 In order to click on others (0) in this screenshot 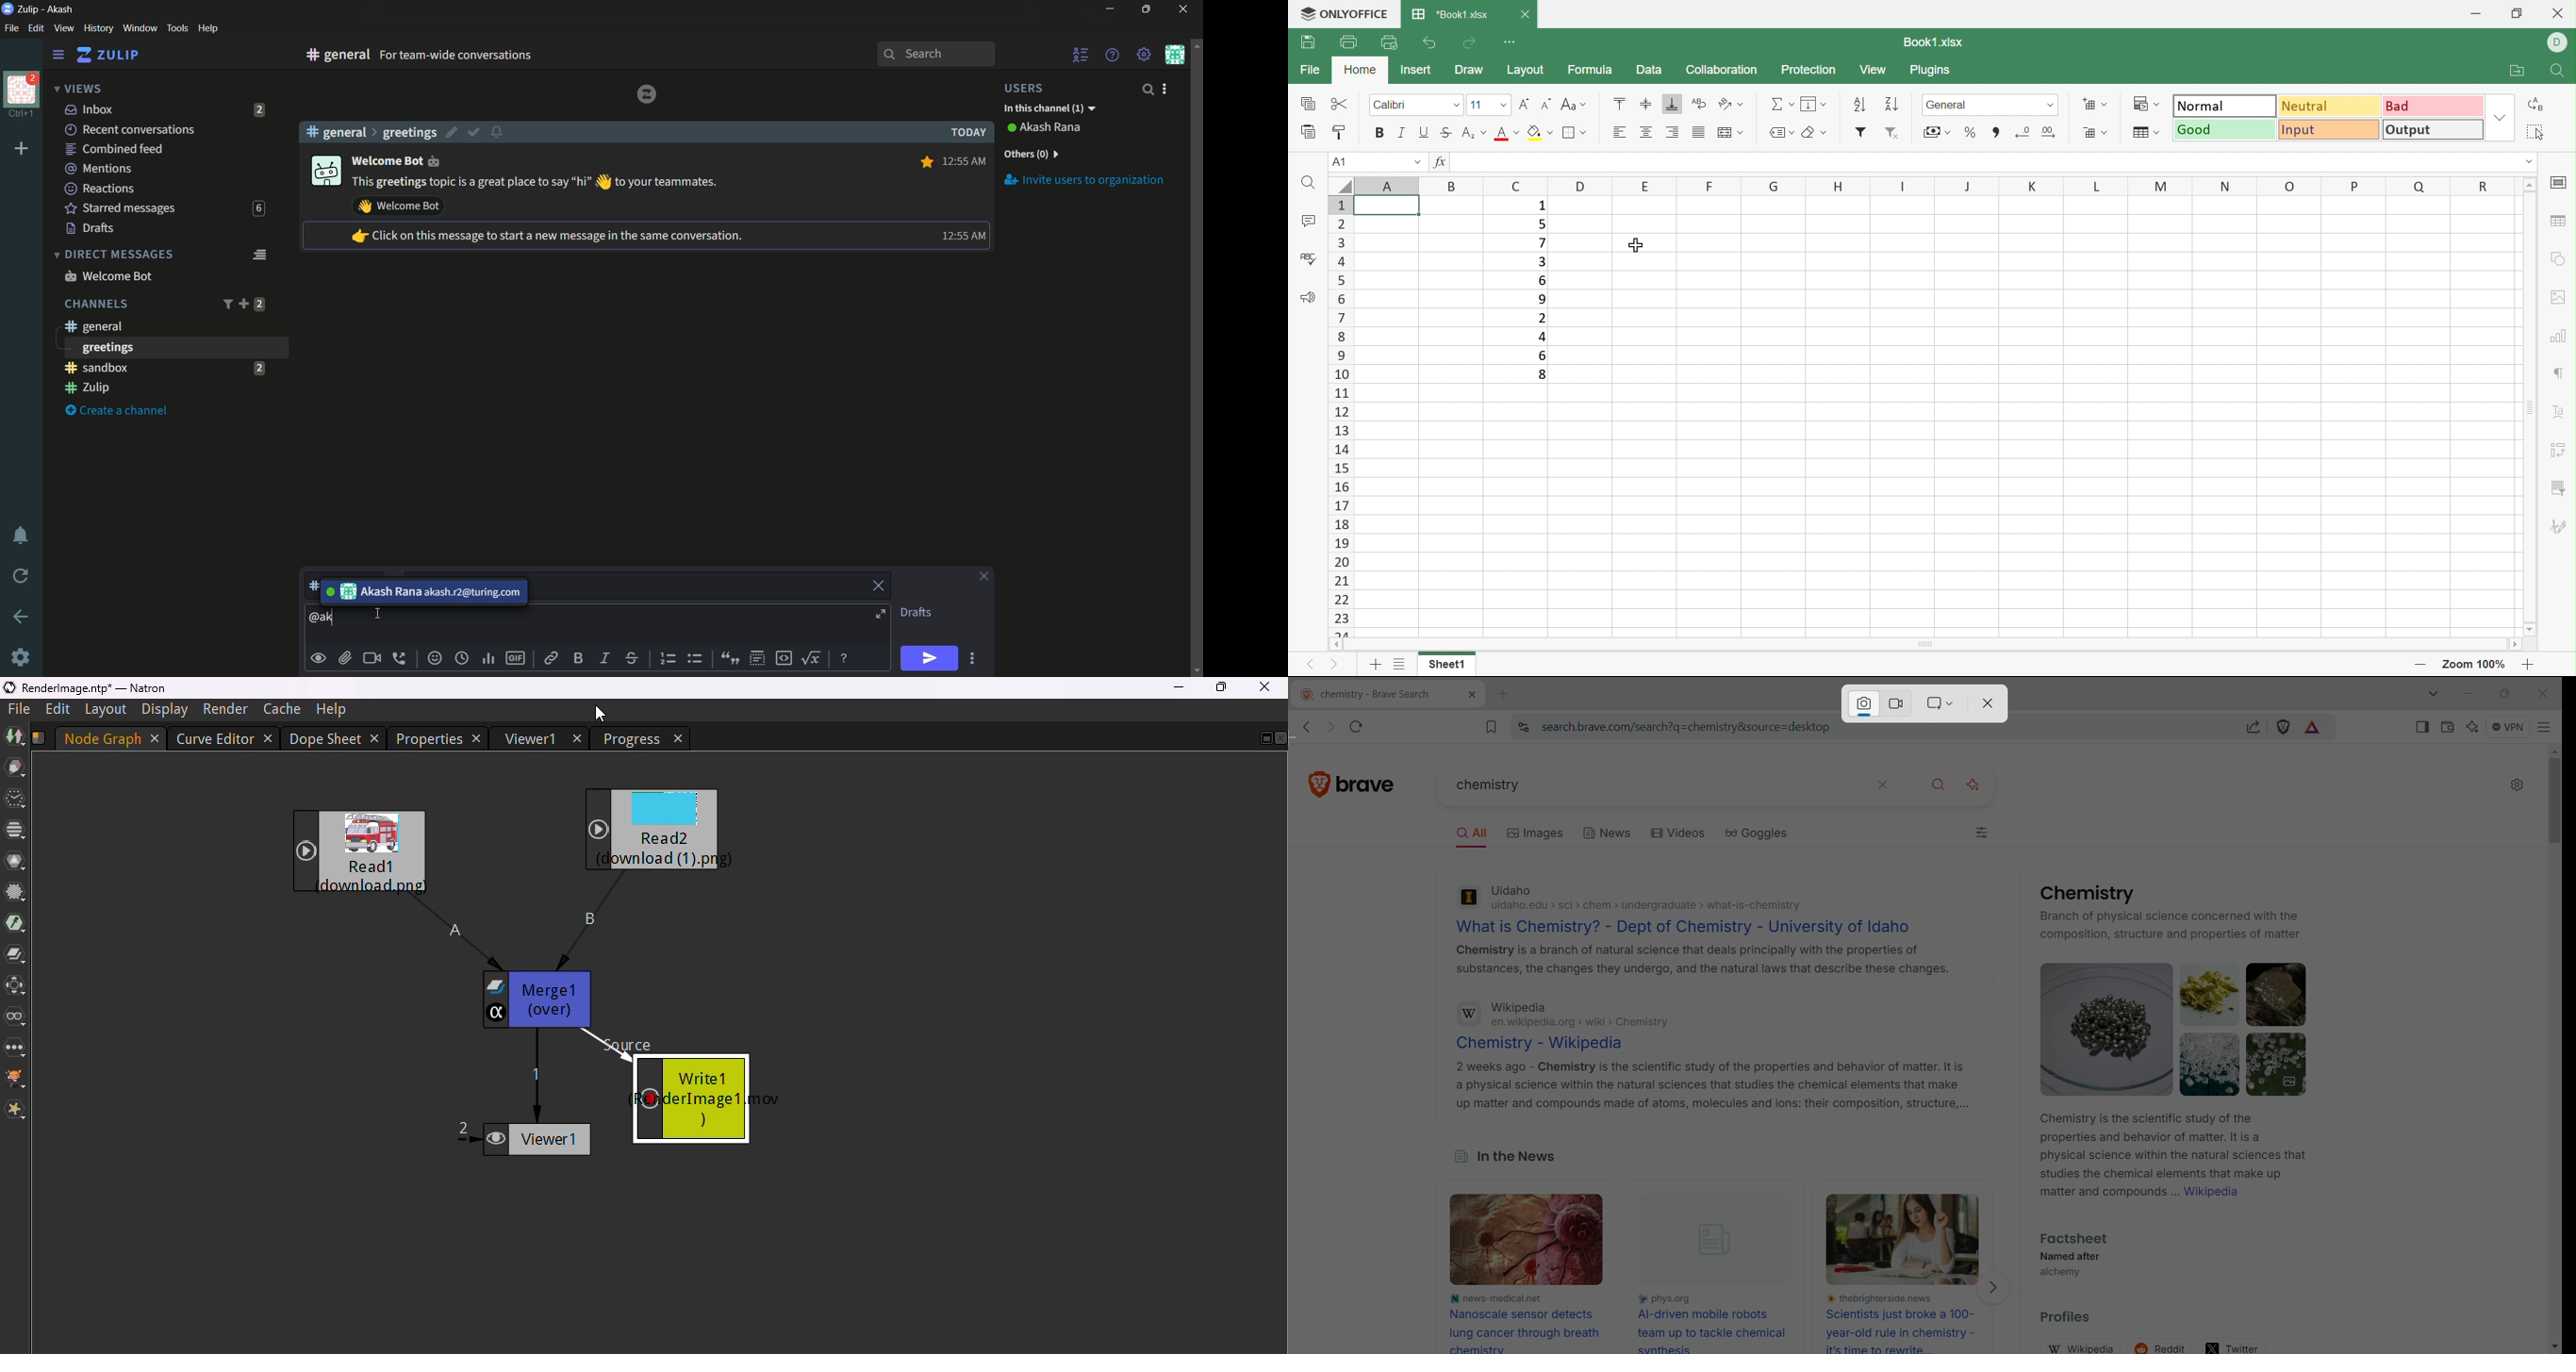, I will do `click(1031, 154)`.